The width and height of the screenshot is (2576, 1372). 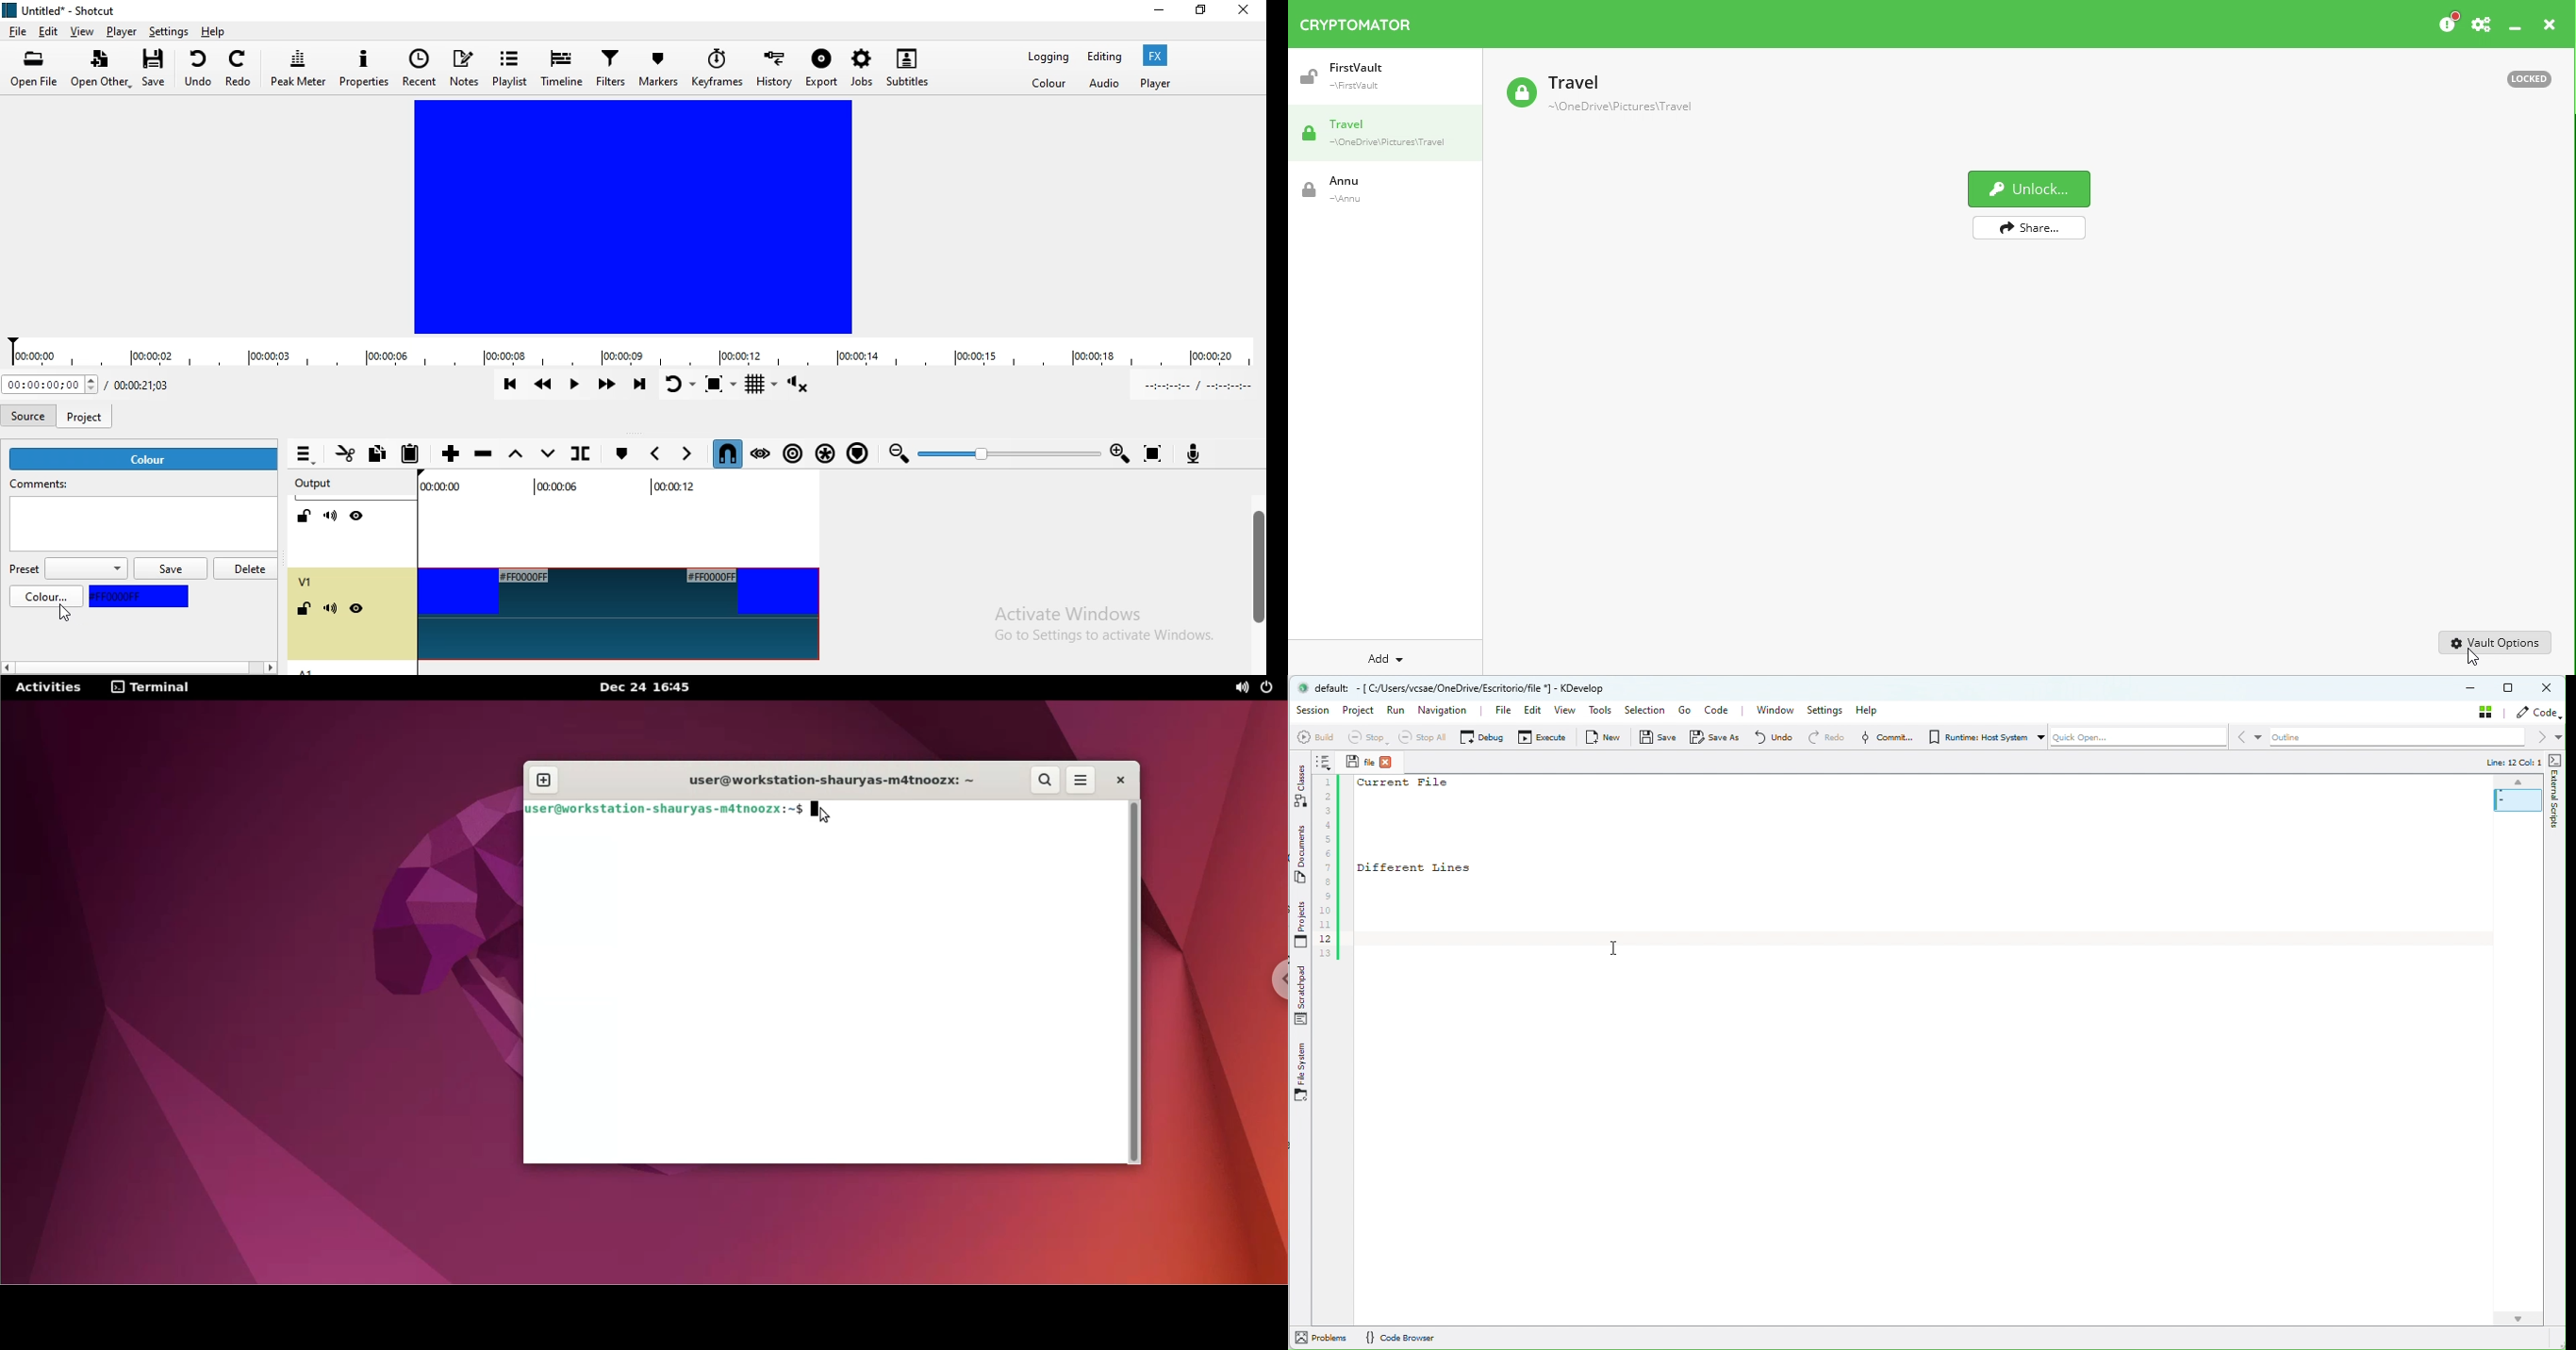 What do you see at coordinates (509, 67) in the screenshot?
I see `Playlist` at bounding box center [509, 67].